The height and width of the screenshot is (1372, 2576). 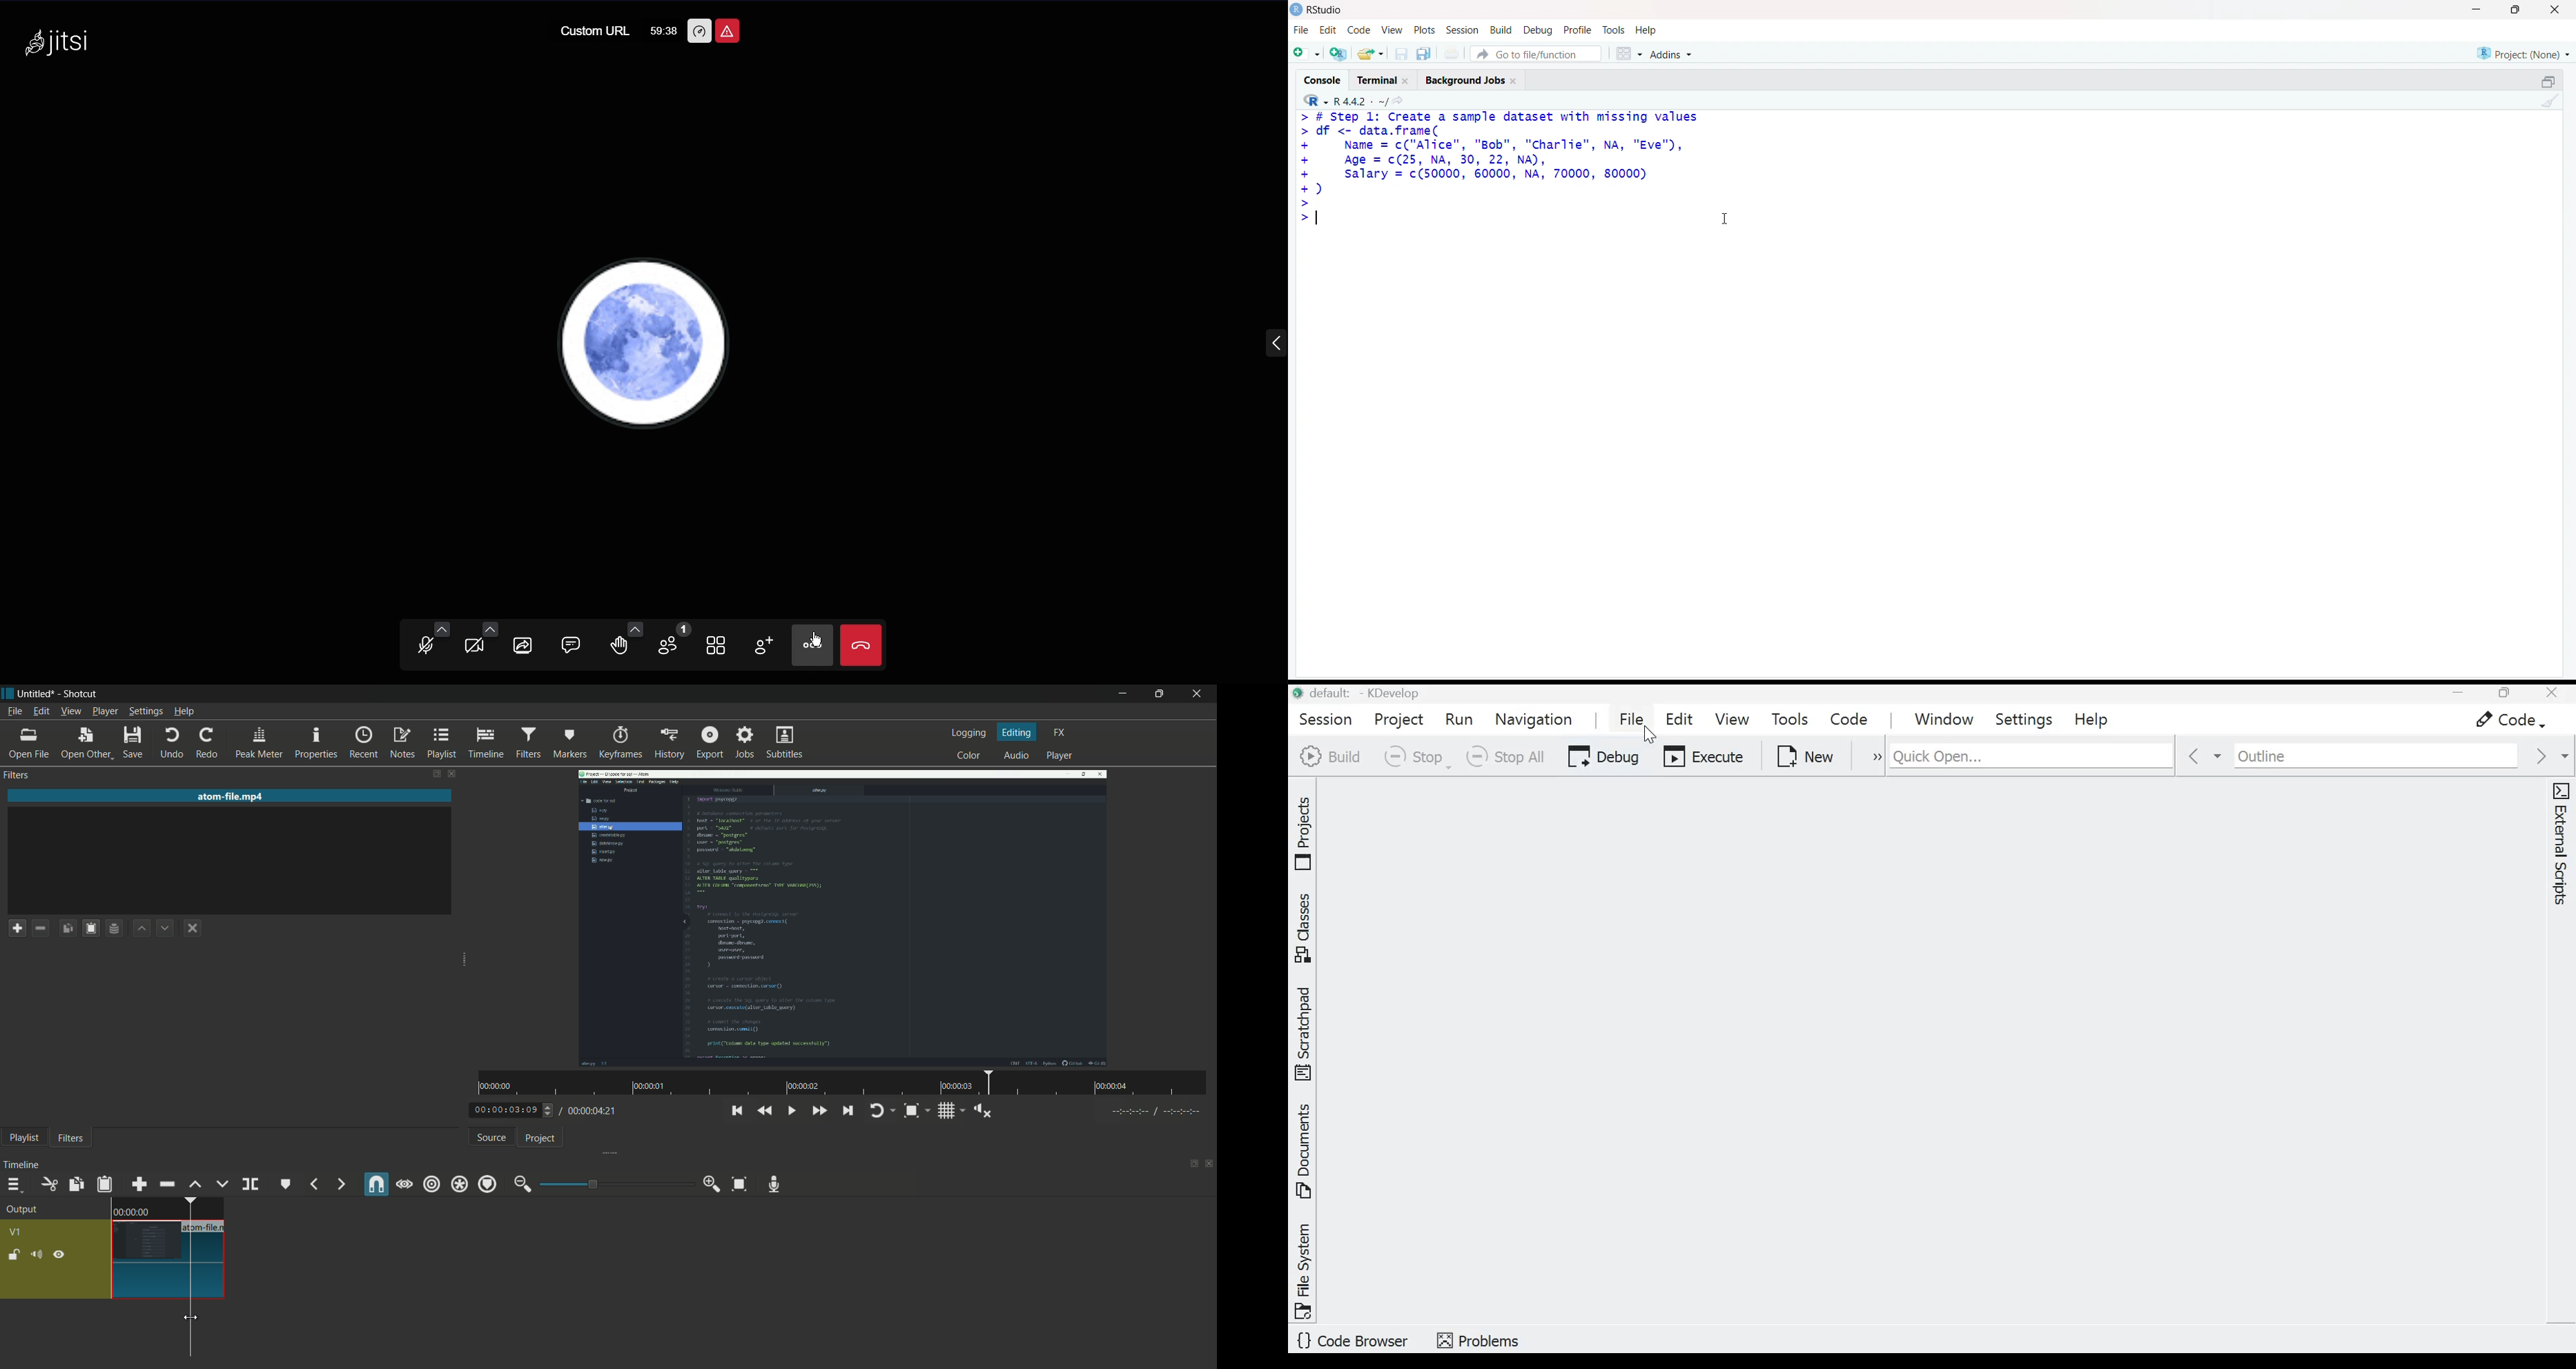 What do you see at coordinates (818, 639) in the screenshot?
I see `cursor` at bounding box center [818, 639].